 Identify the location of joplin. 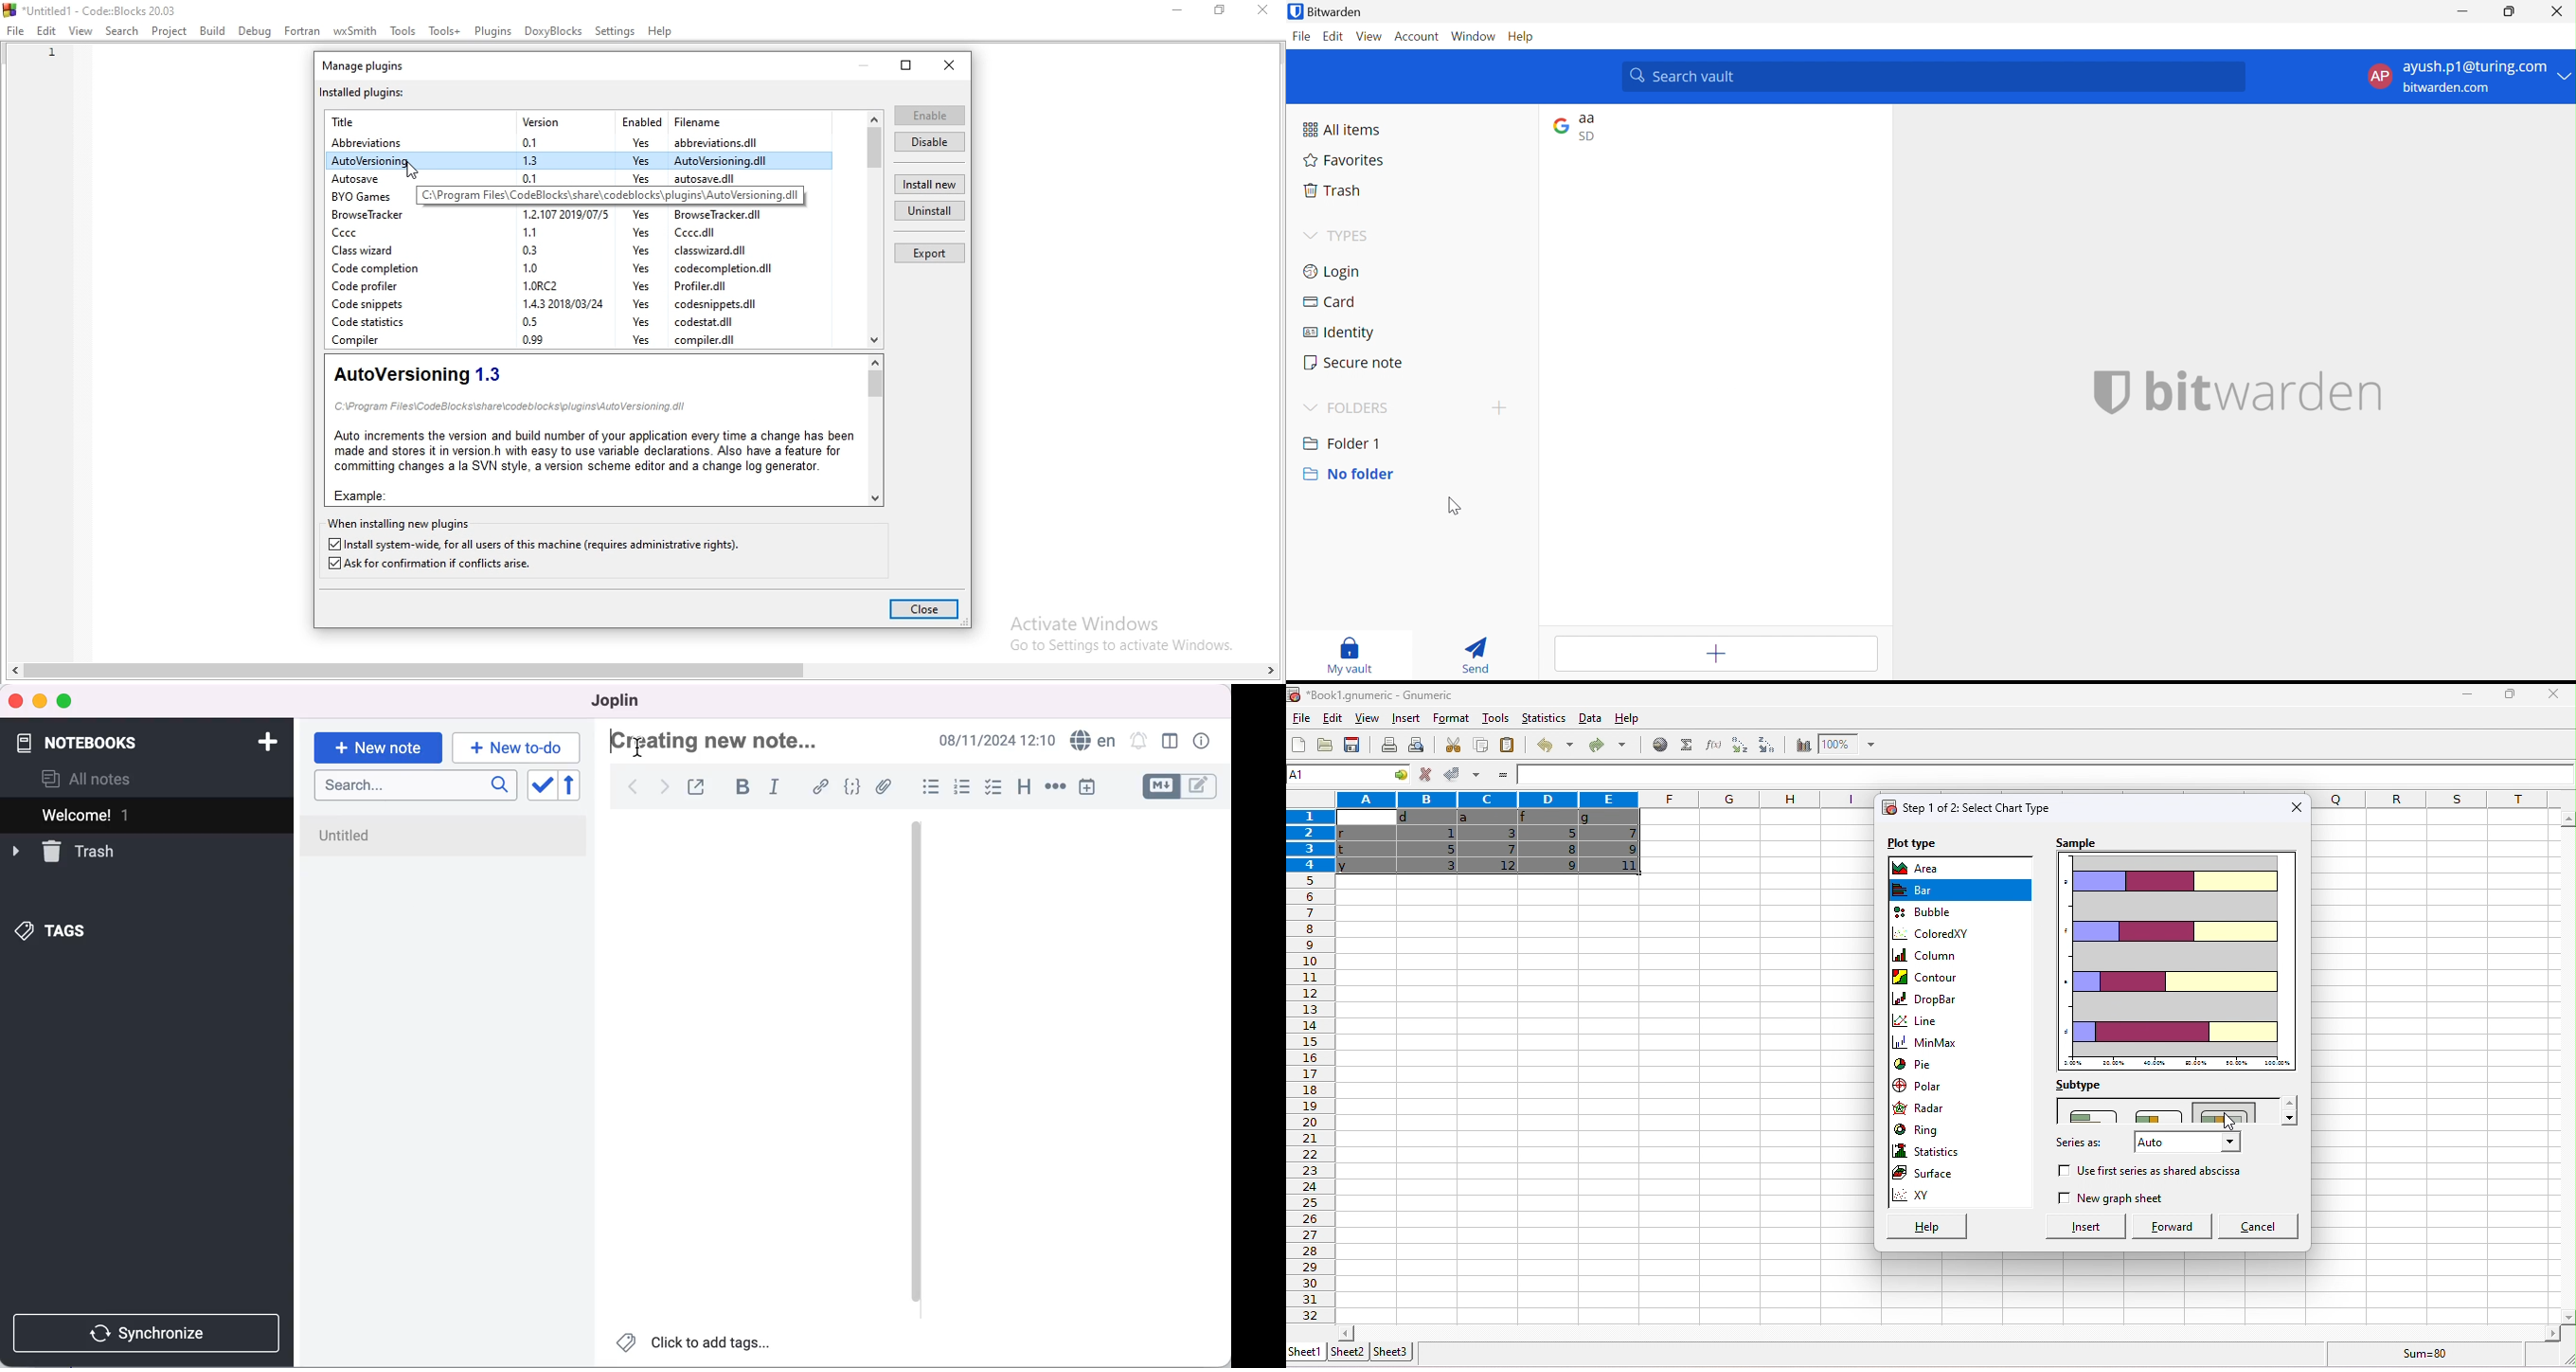
(619, 702).